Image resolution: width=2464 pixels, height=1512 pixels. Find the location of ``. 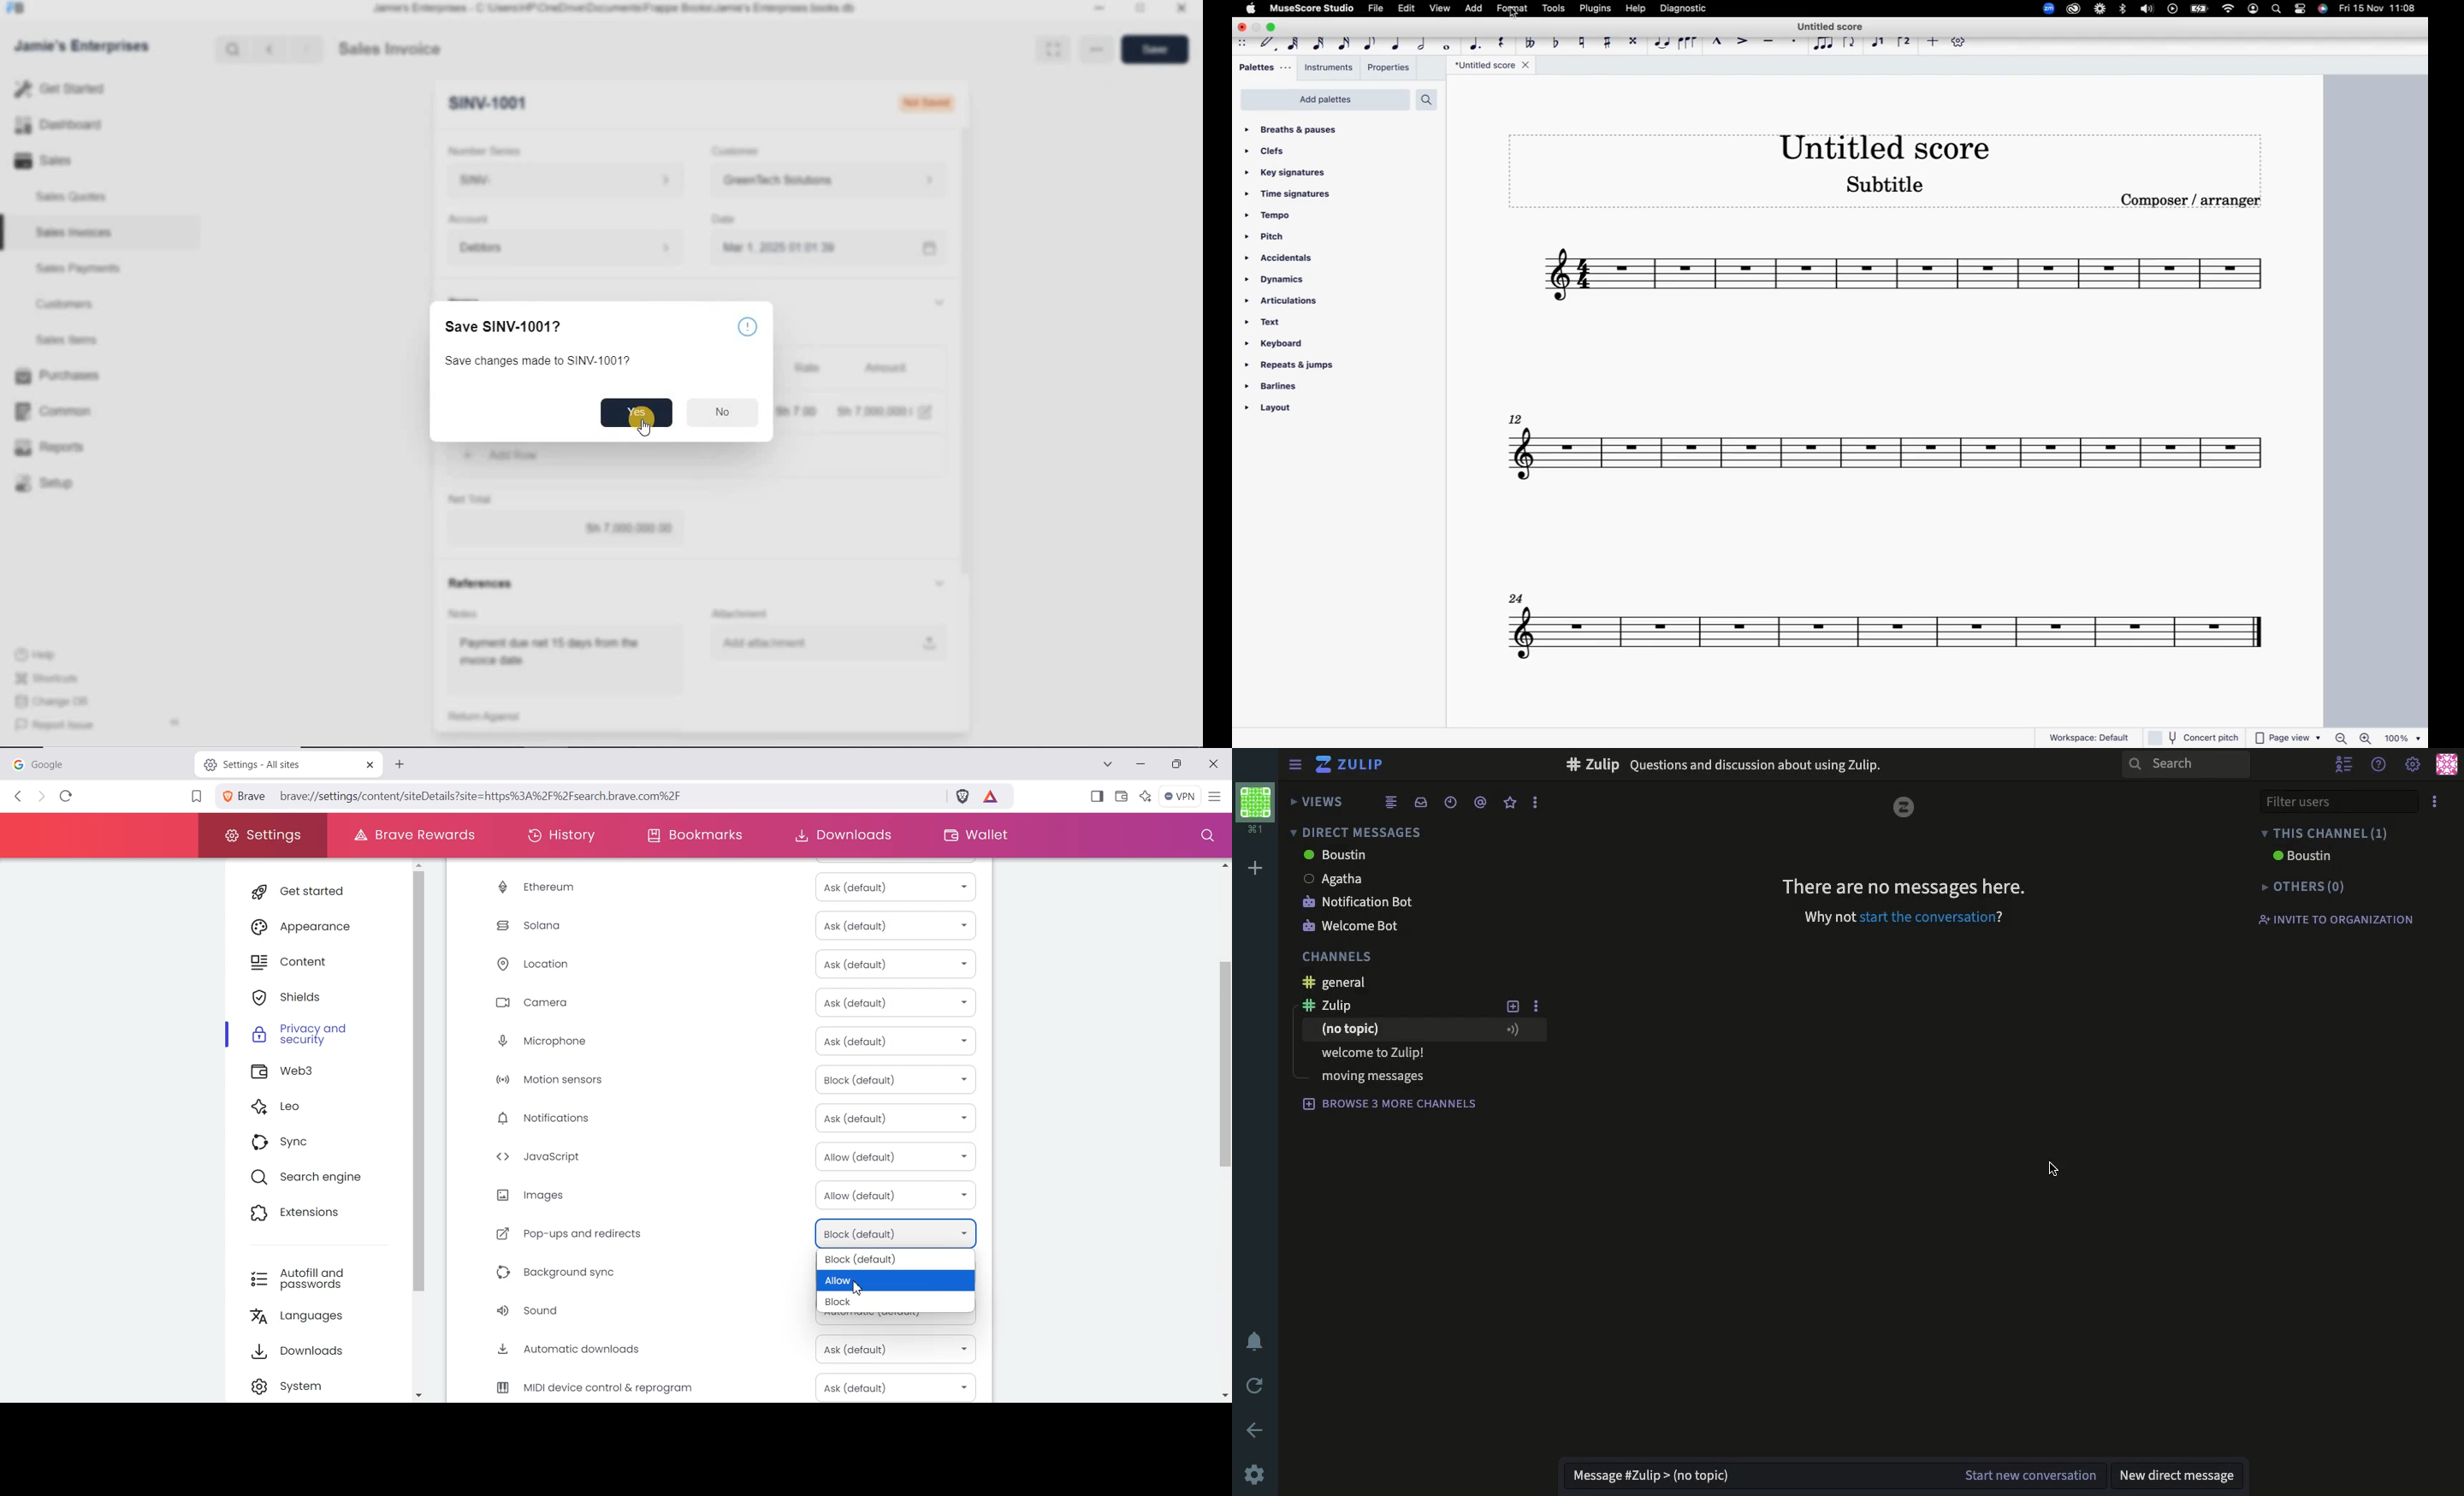

 is located at coordinates (1180, 796).